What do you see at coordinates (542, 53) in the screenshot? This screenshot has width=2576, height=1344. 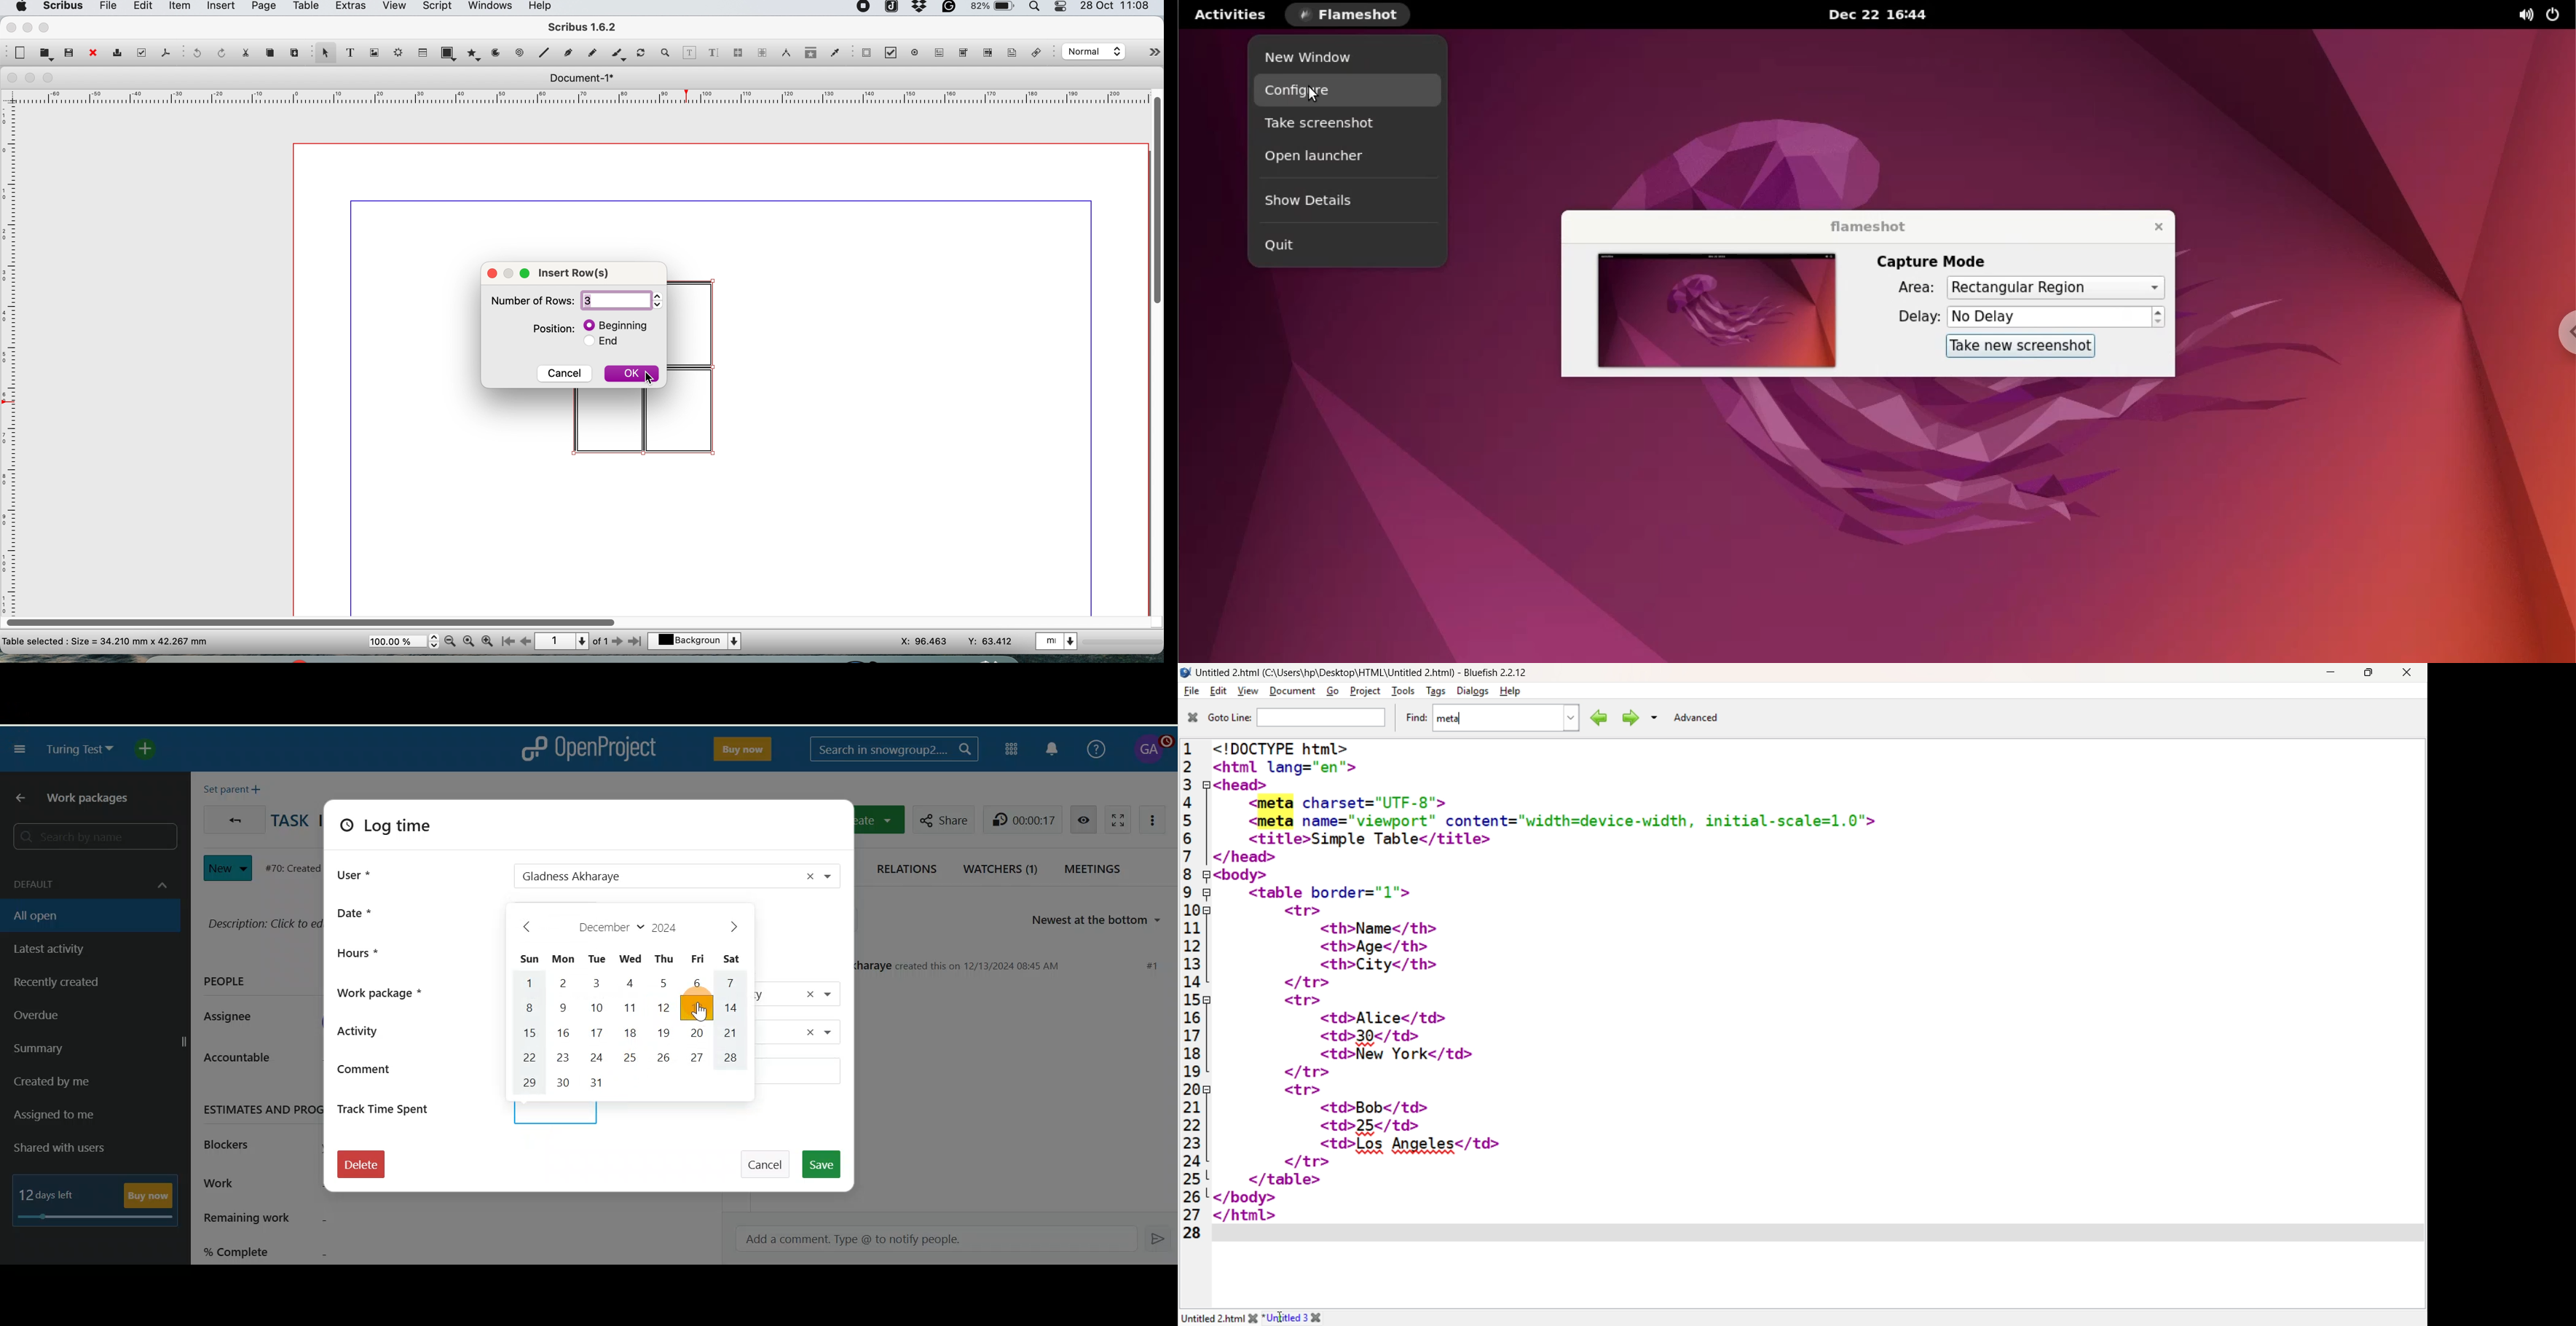 I see `line` at bounding box center [542, 53].